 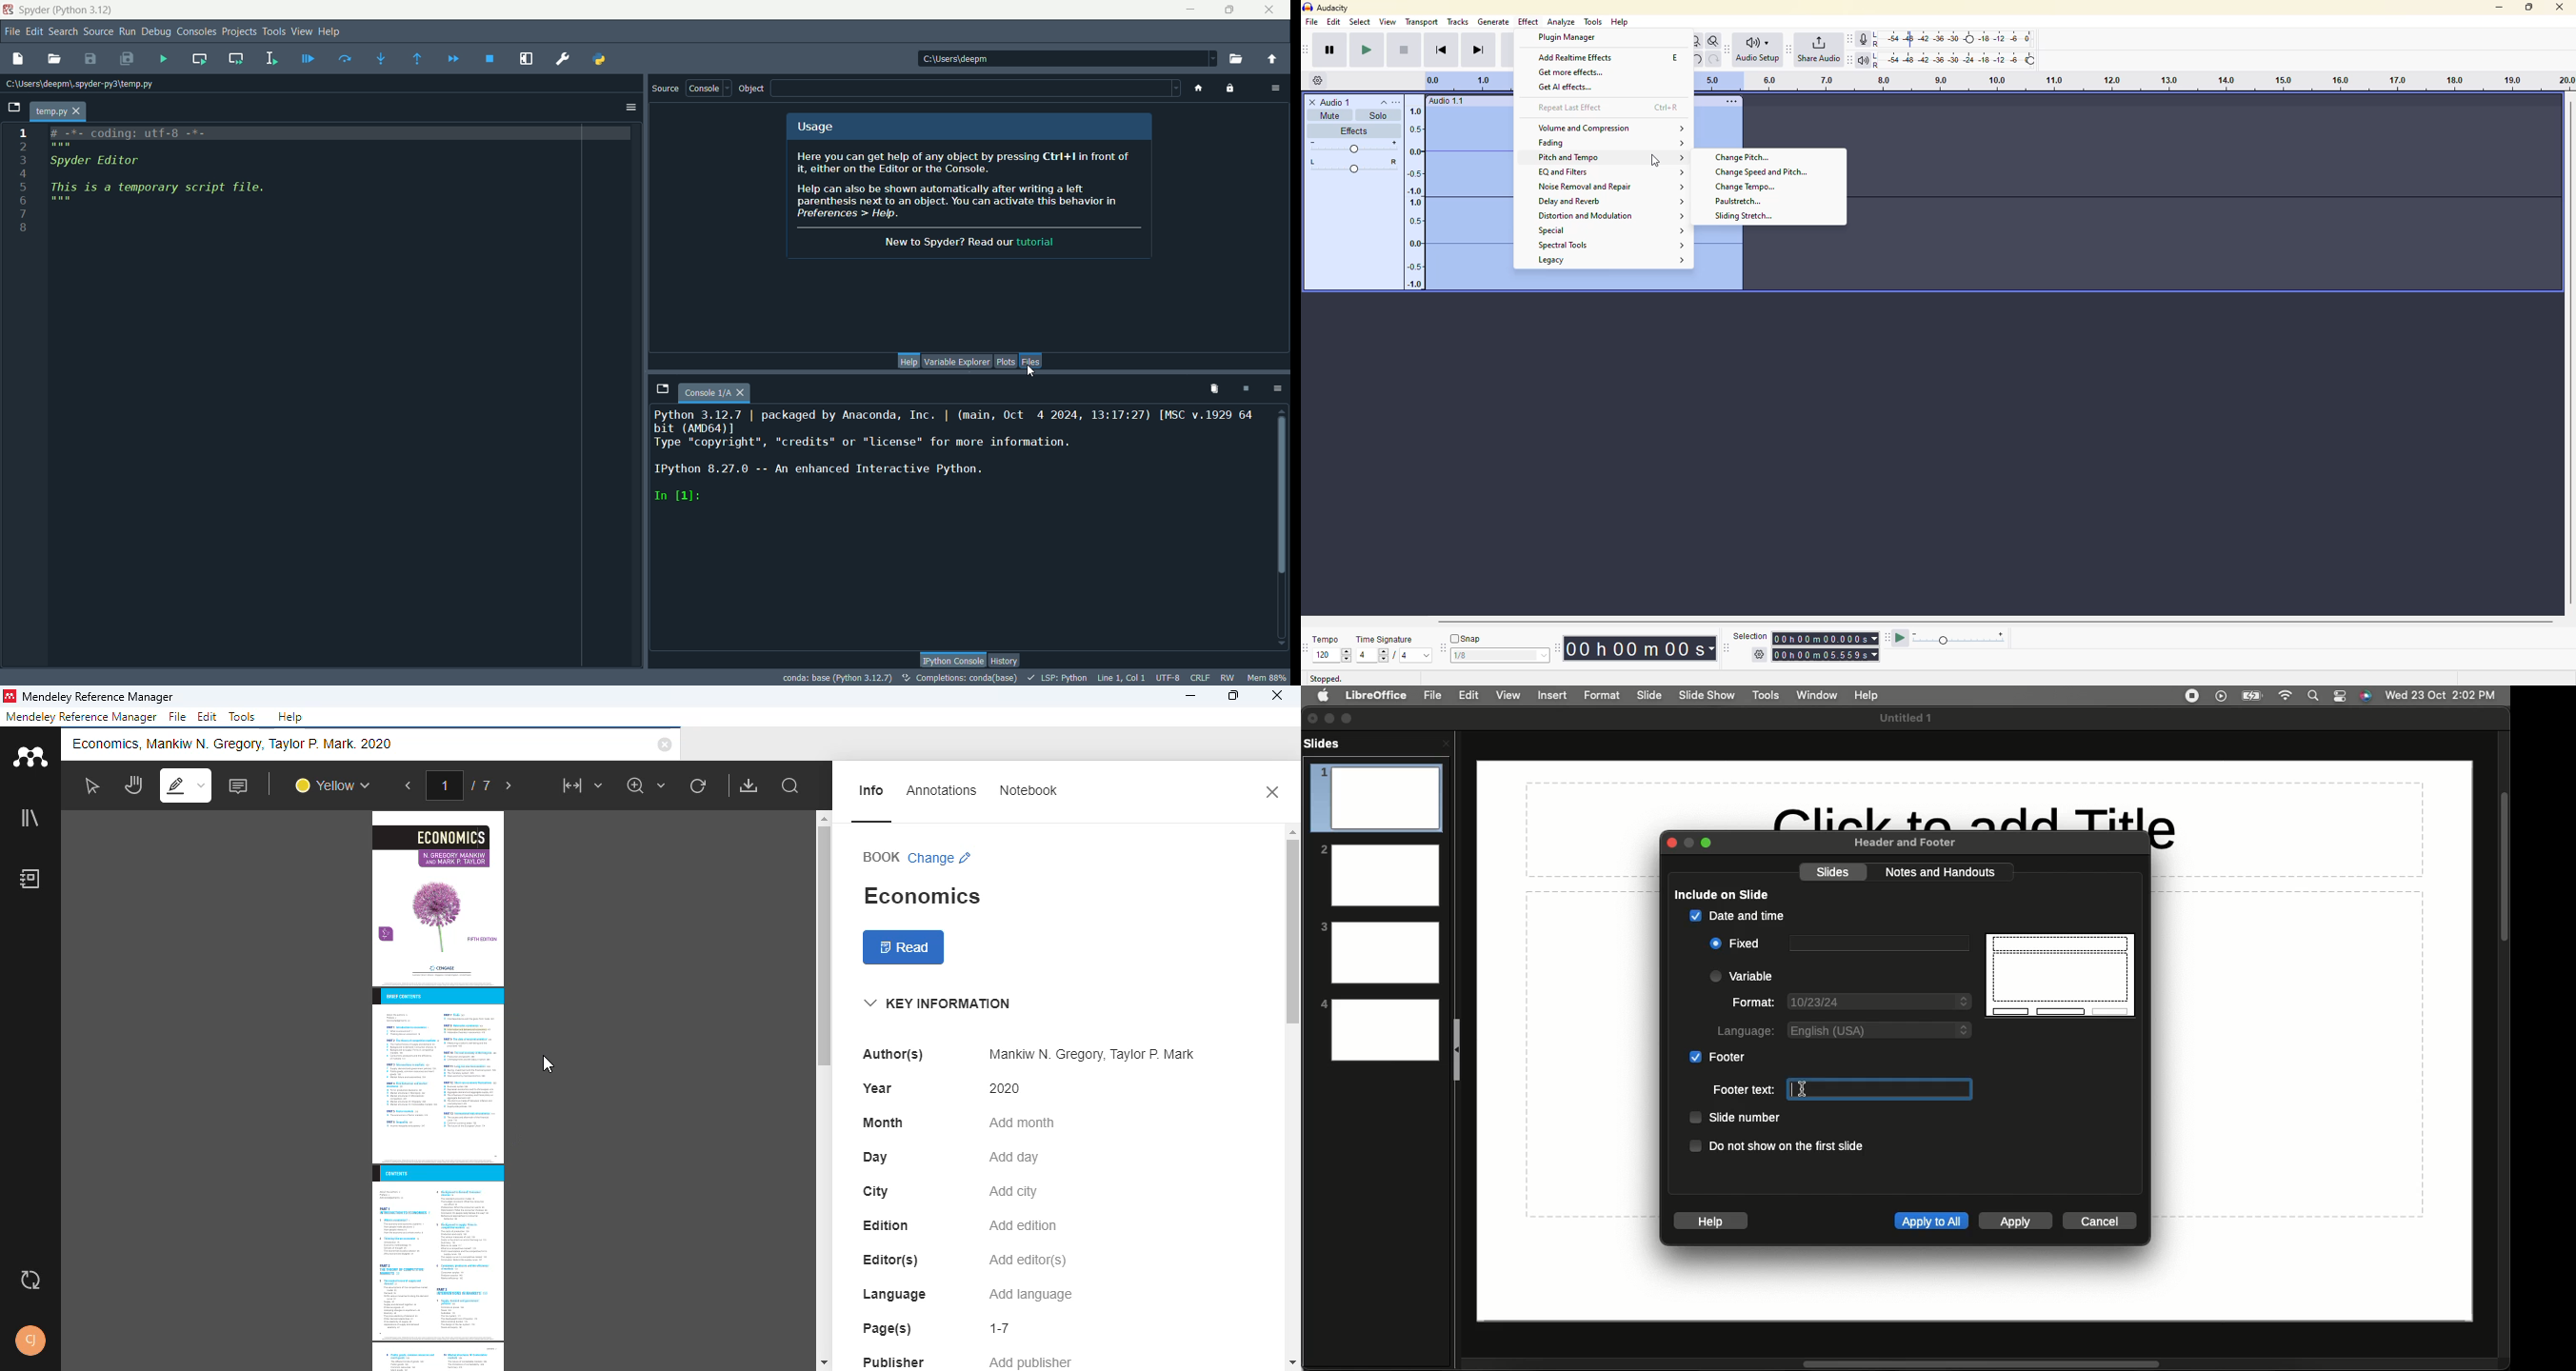 What do you see at coordinates (1277, 89) in the screenshot?
I see `options` at bounding box center [1277, 89].